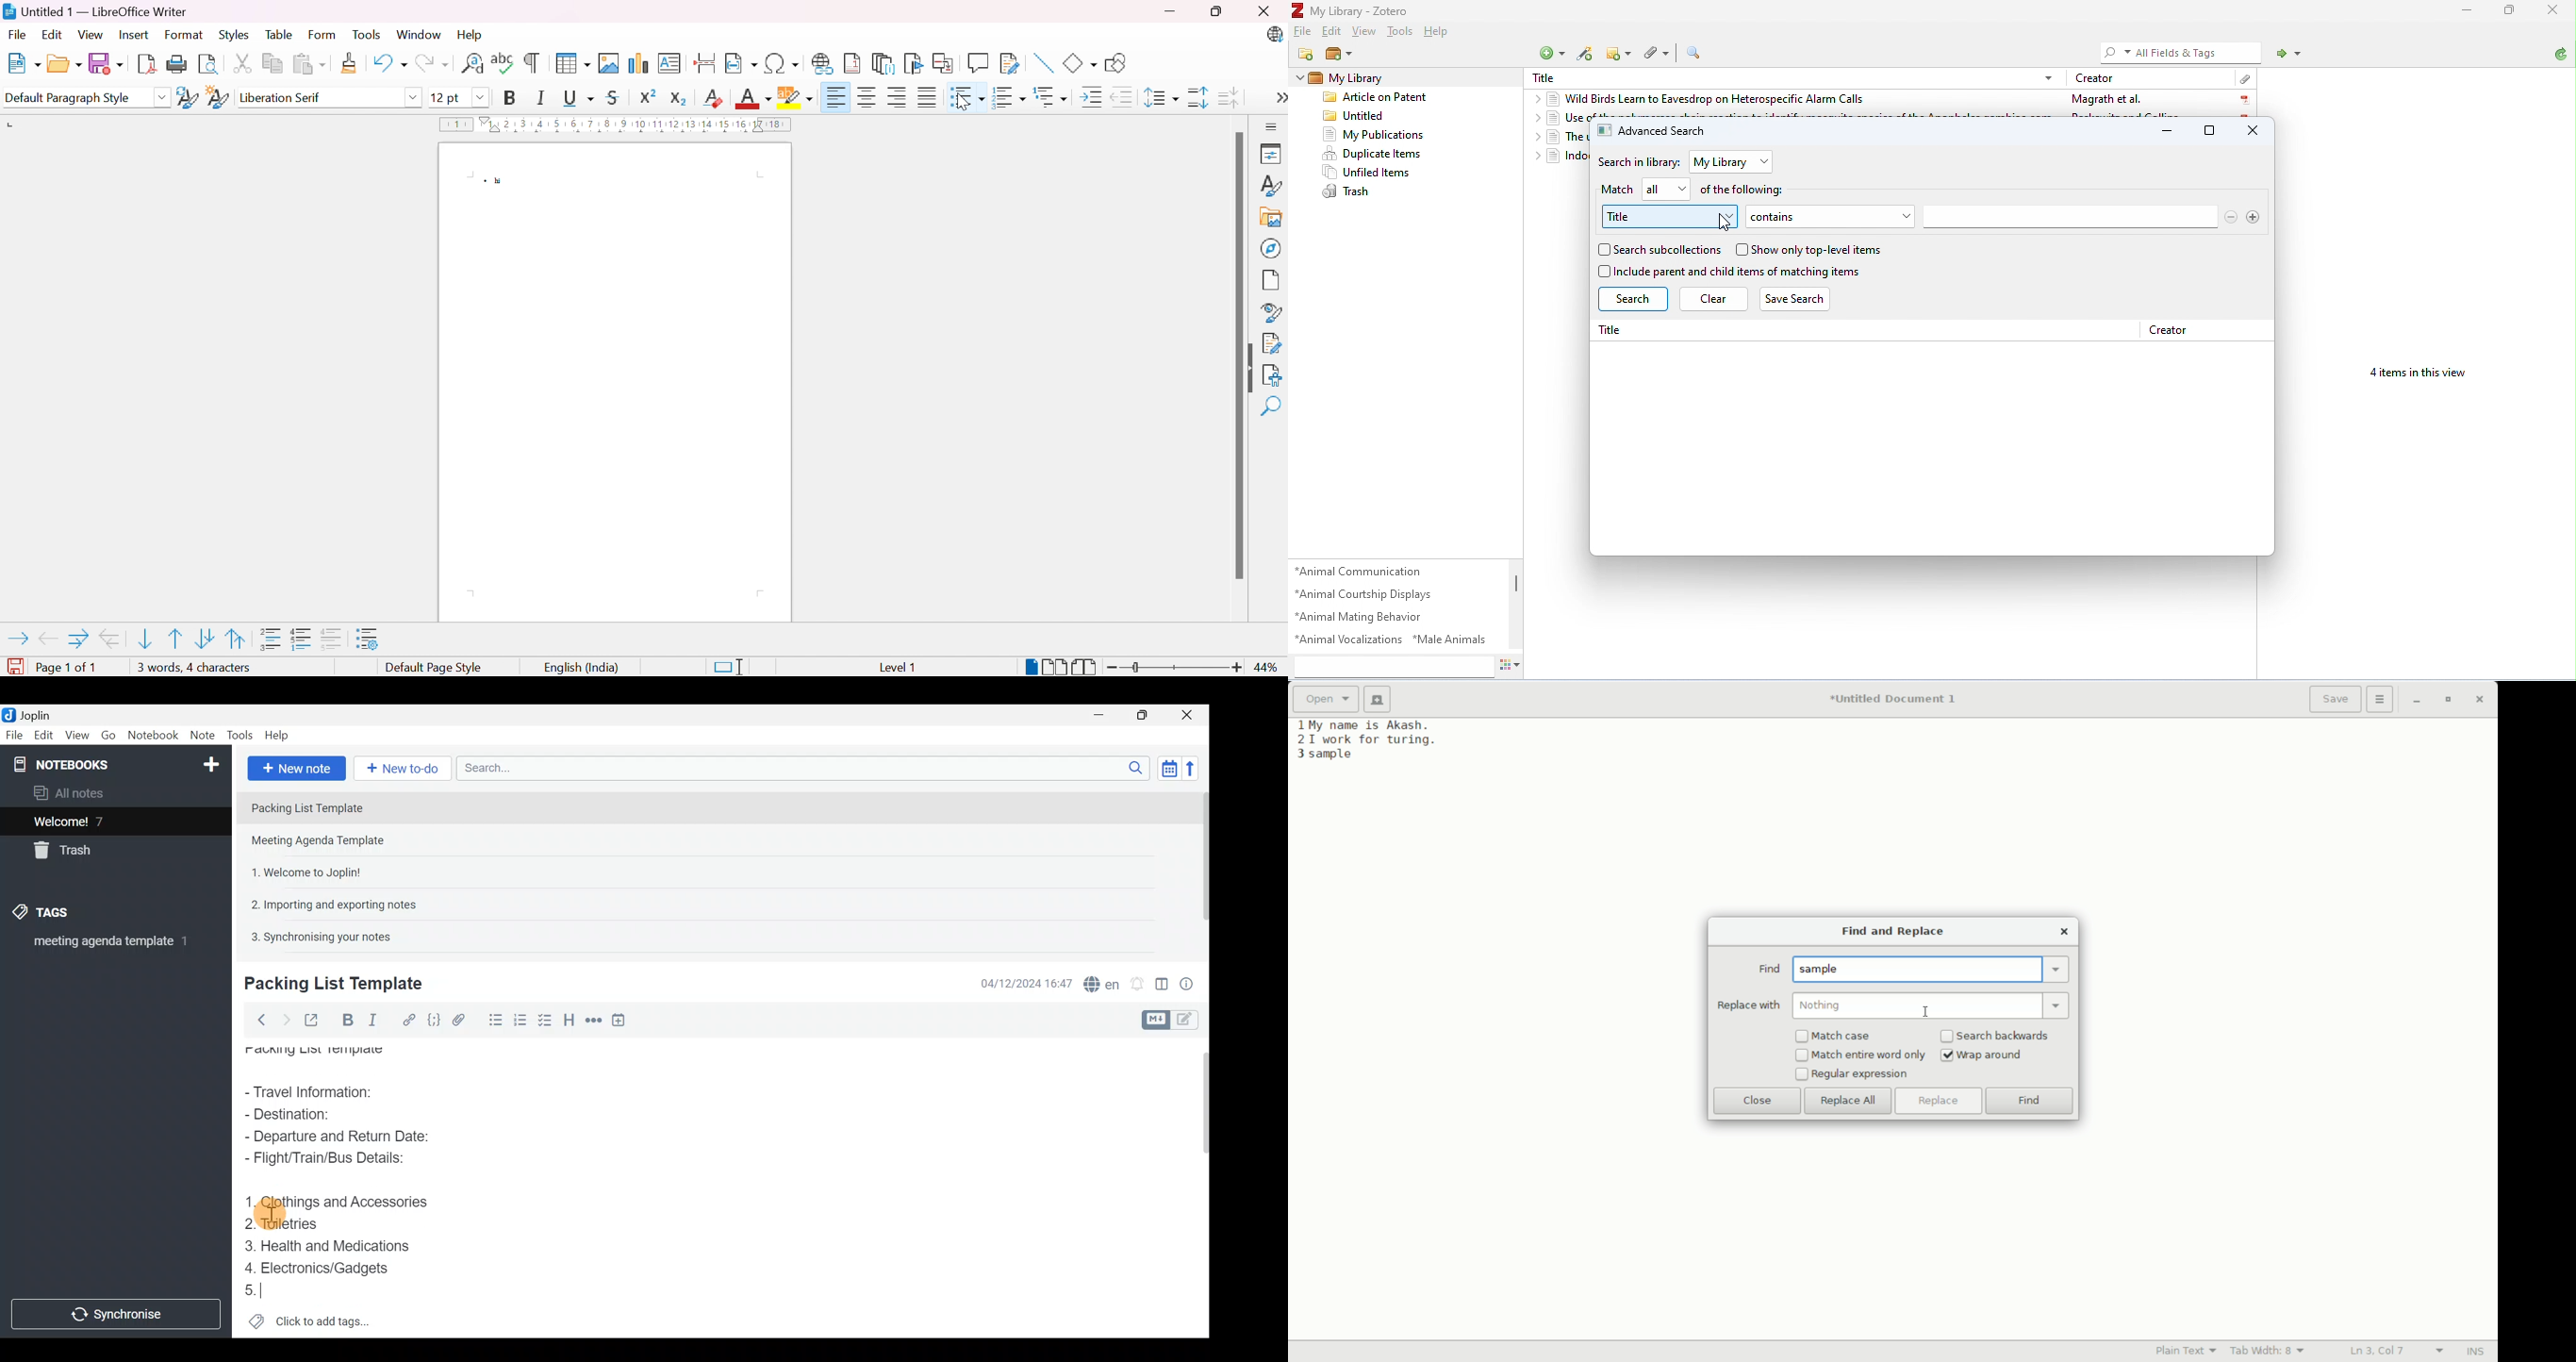 The image size is (2576, 1372). I want to click on drop-down, so click(1533, 137).